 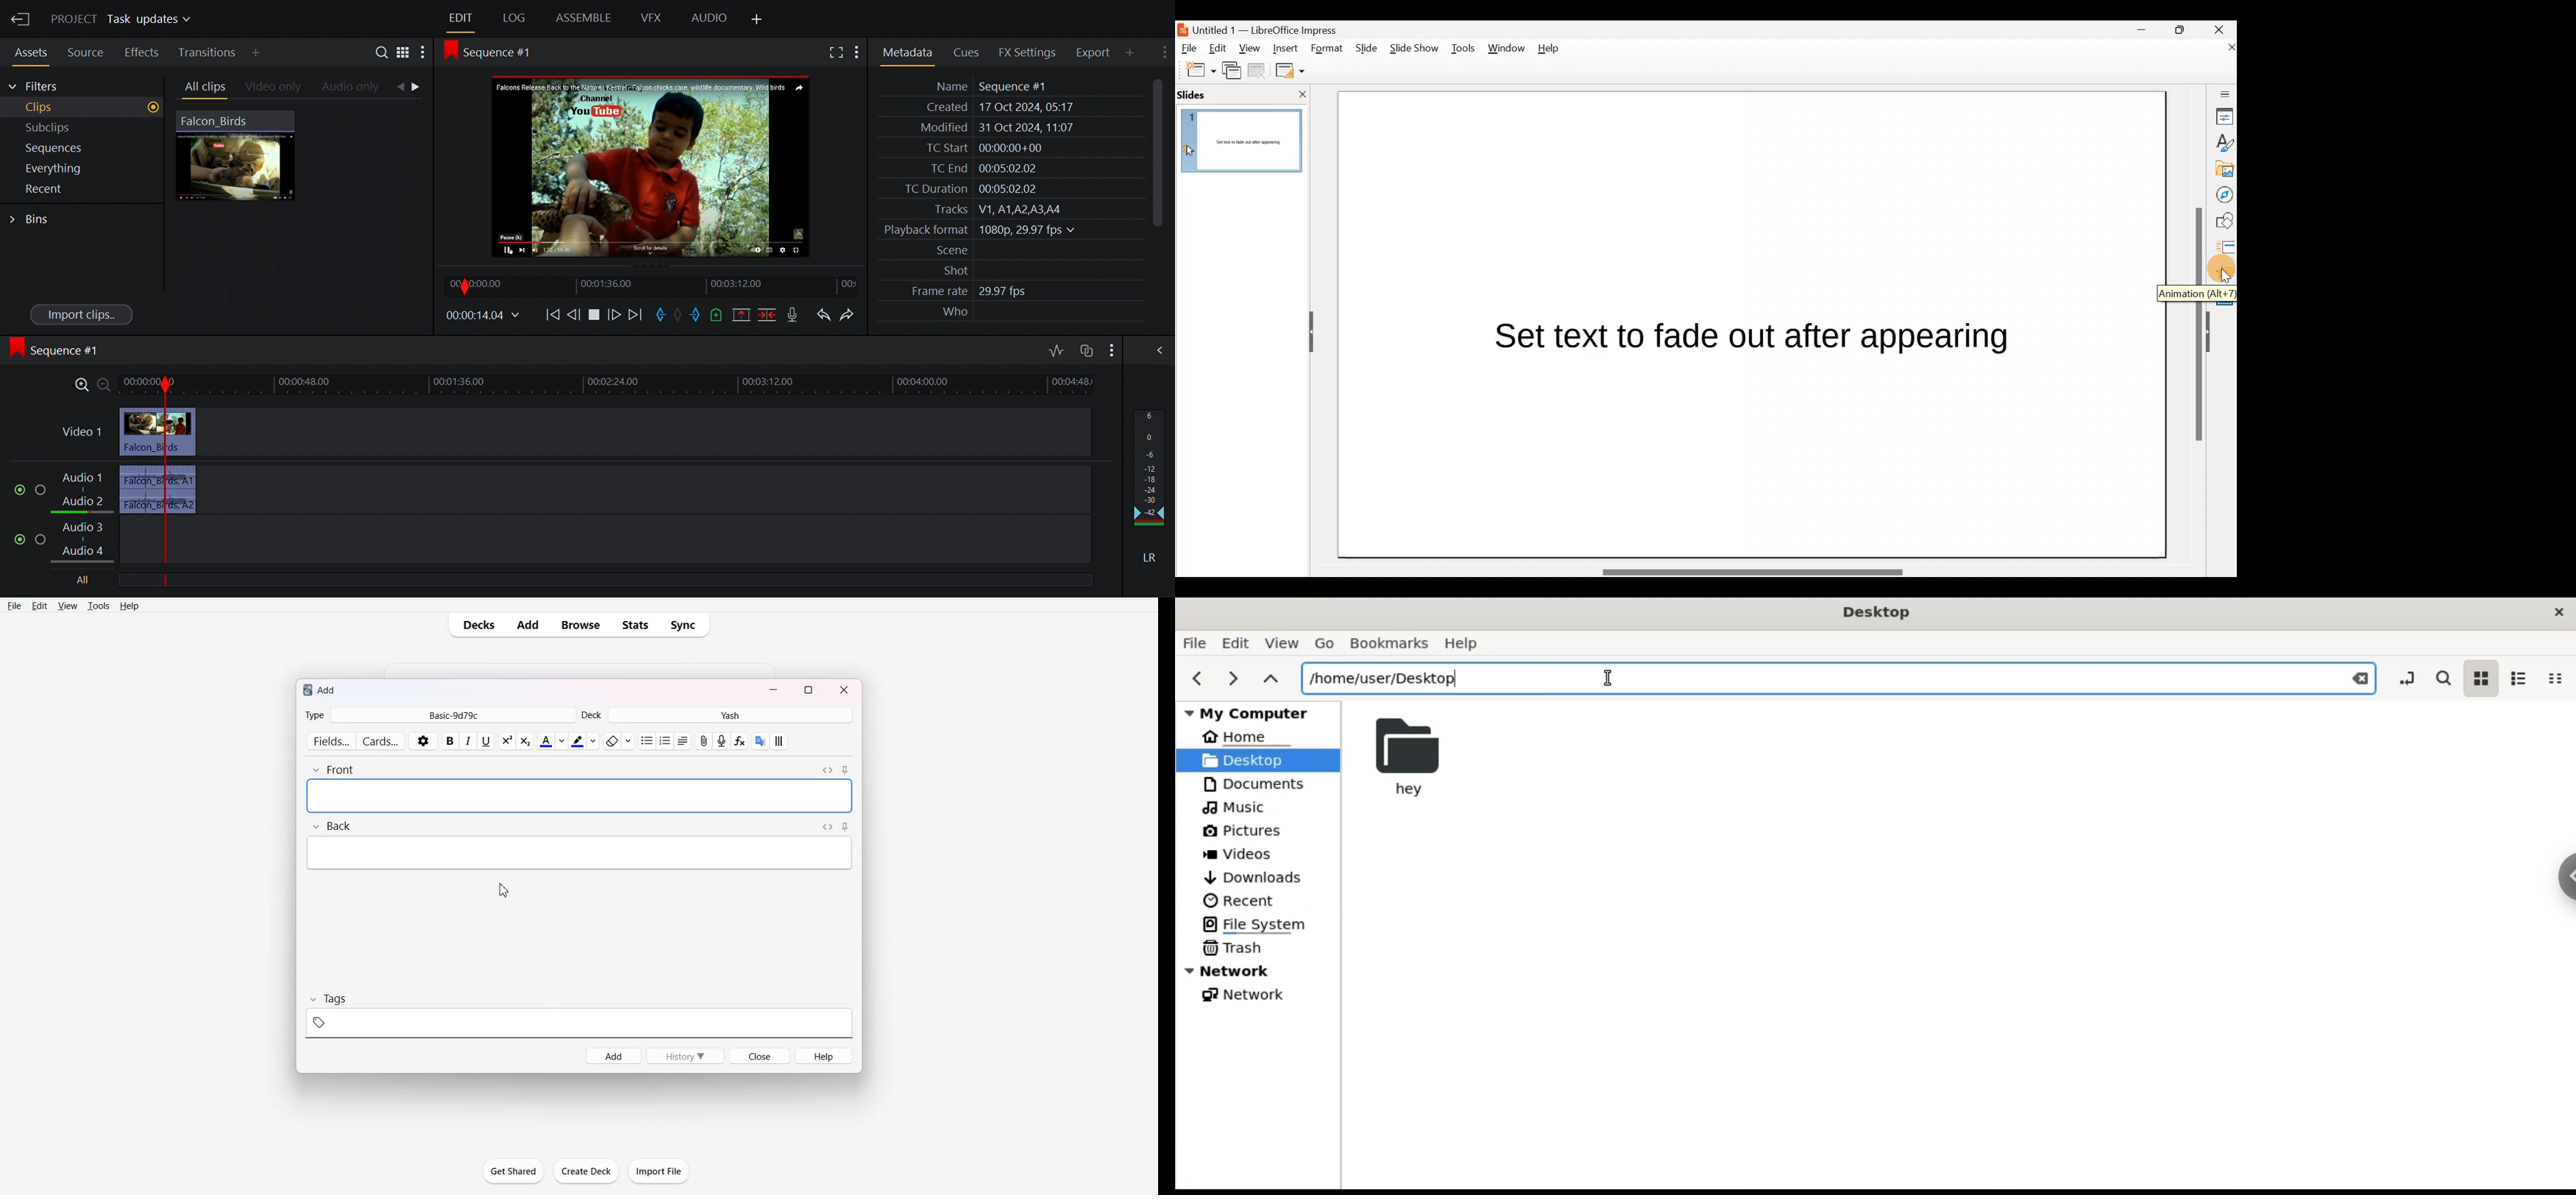 What do you see at coordinates (85, 479) in the screenshot?
I see `Audio 1` at bounding box center [85, 479].